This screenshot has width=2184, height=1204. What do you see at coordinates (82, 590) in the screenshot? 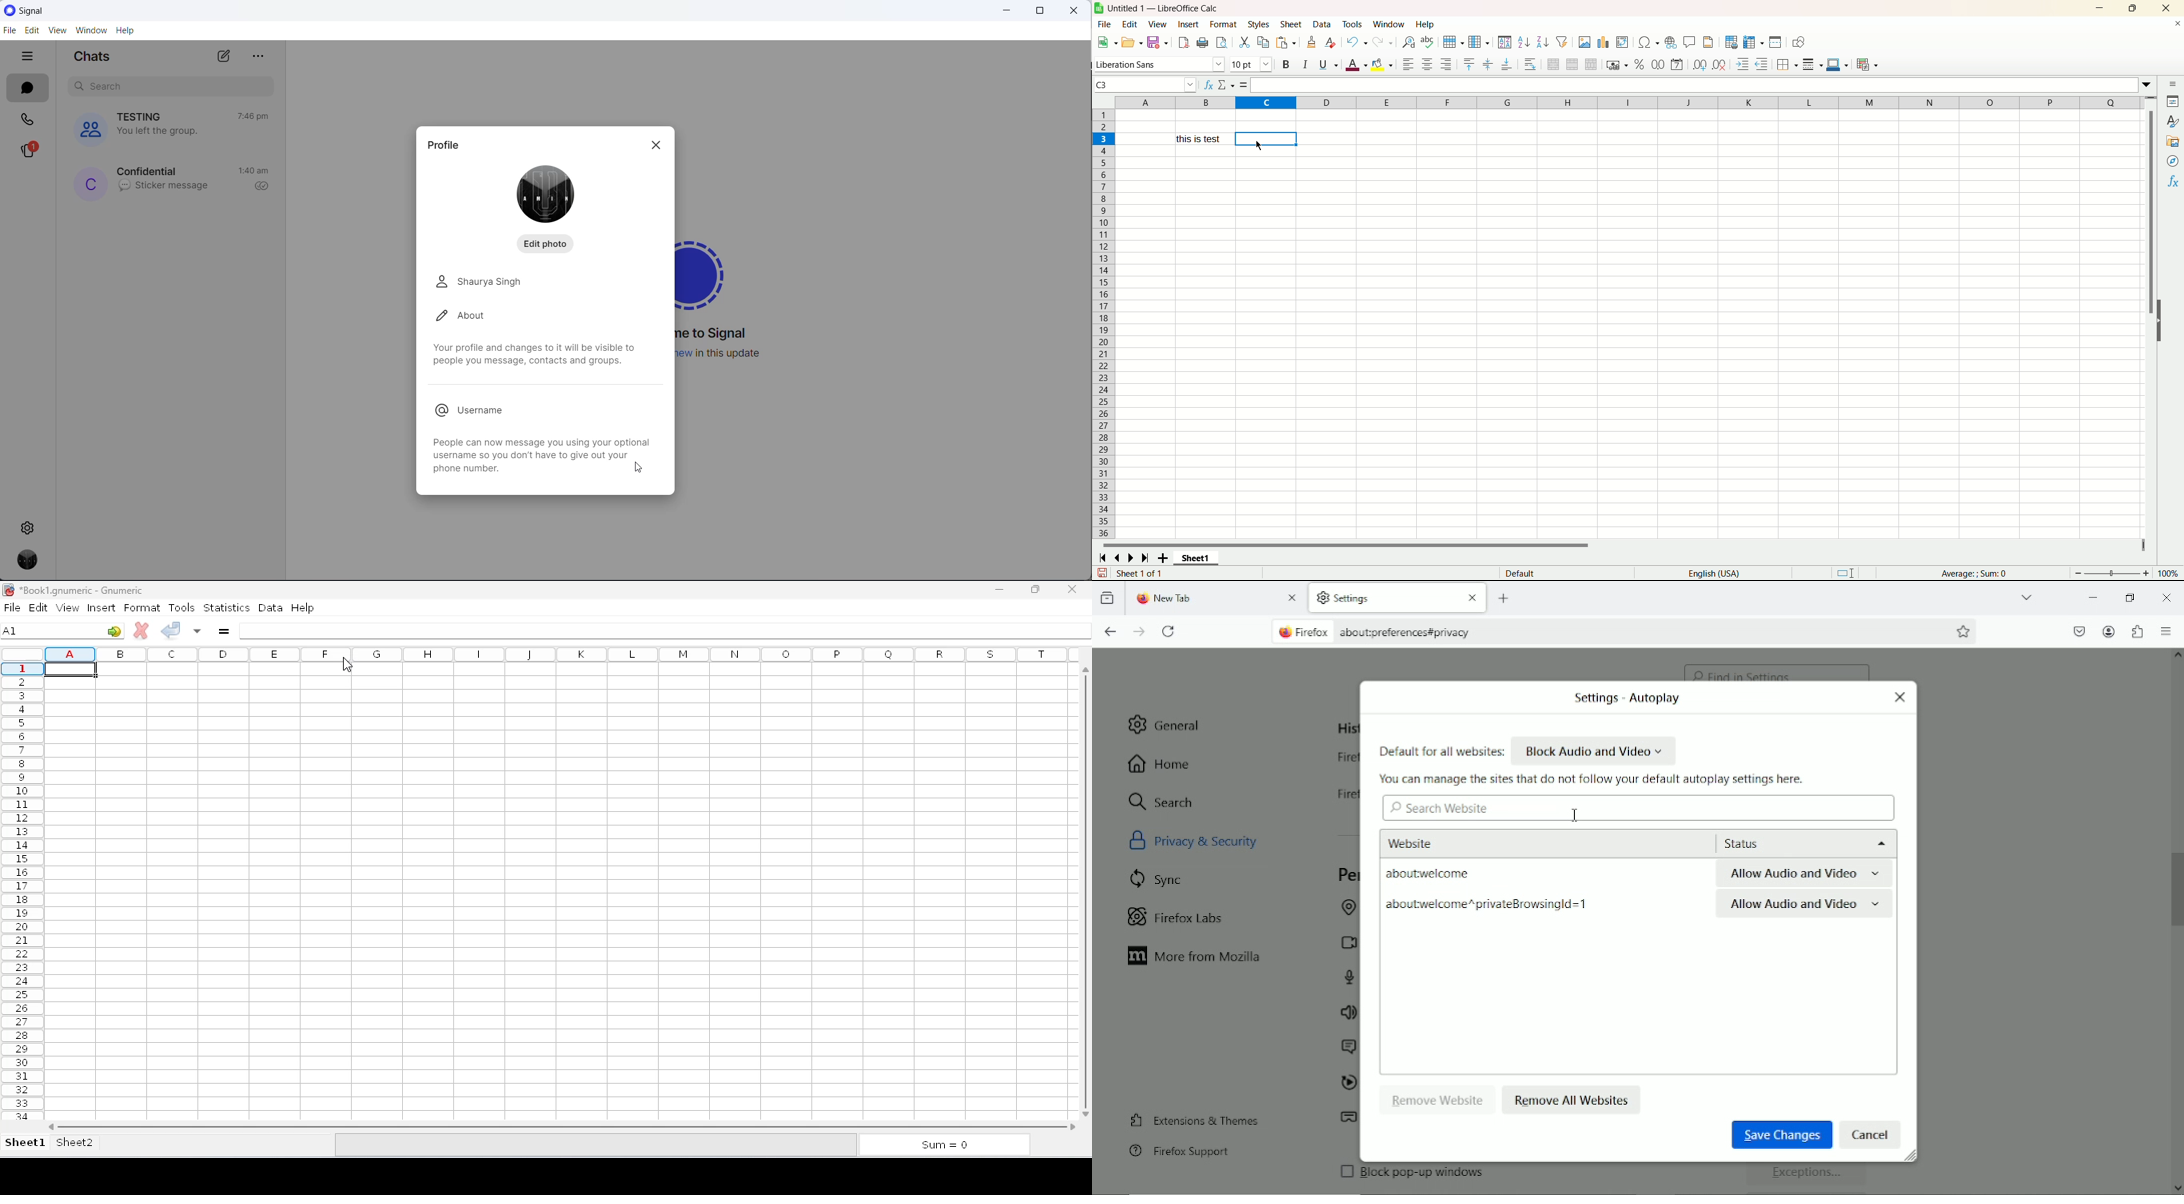
I see `Book1 numeric - Gnumeric` at bounding box center [82, 590].